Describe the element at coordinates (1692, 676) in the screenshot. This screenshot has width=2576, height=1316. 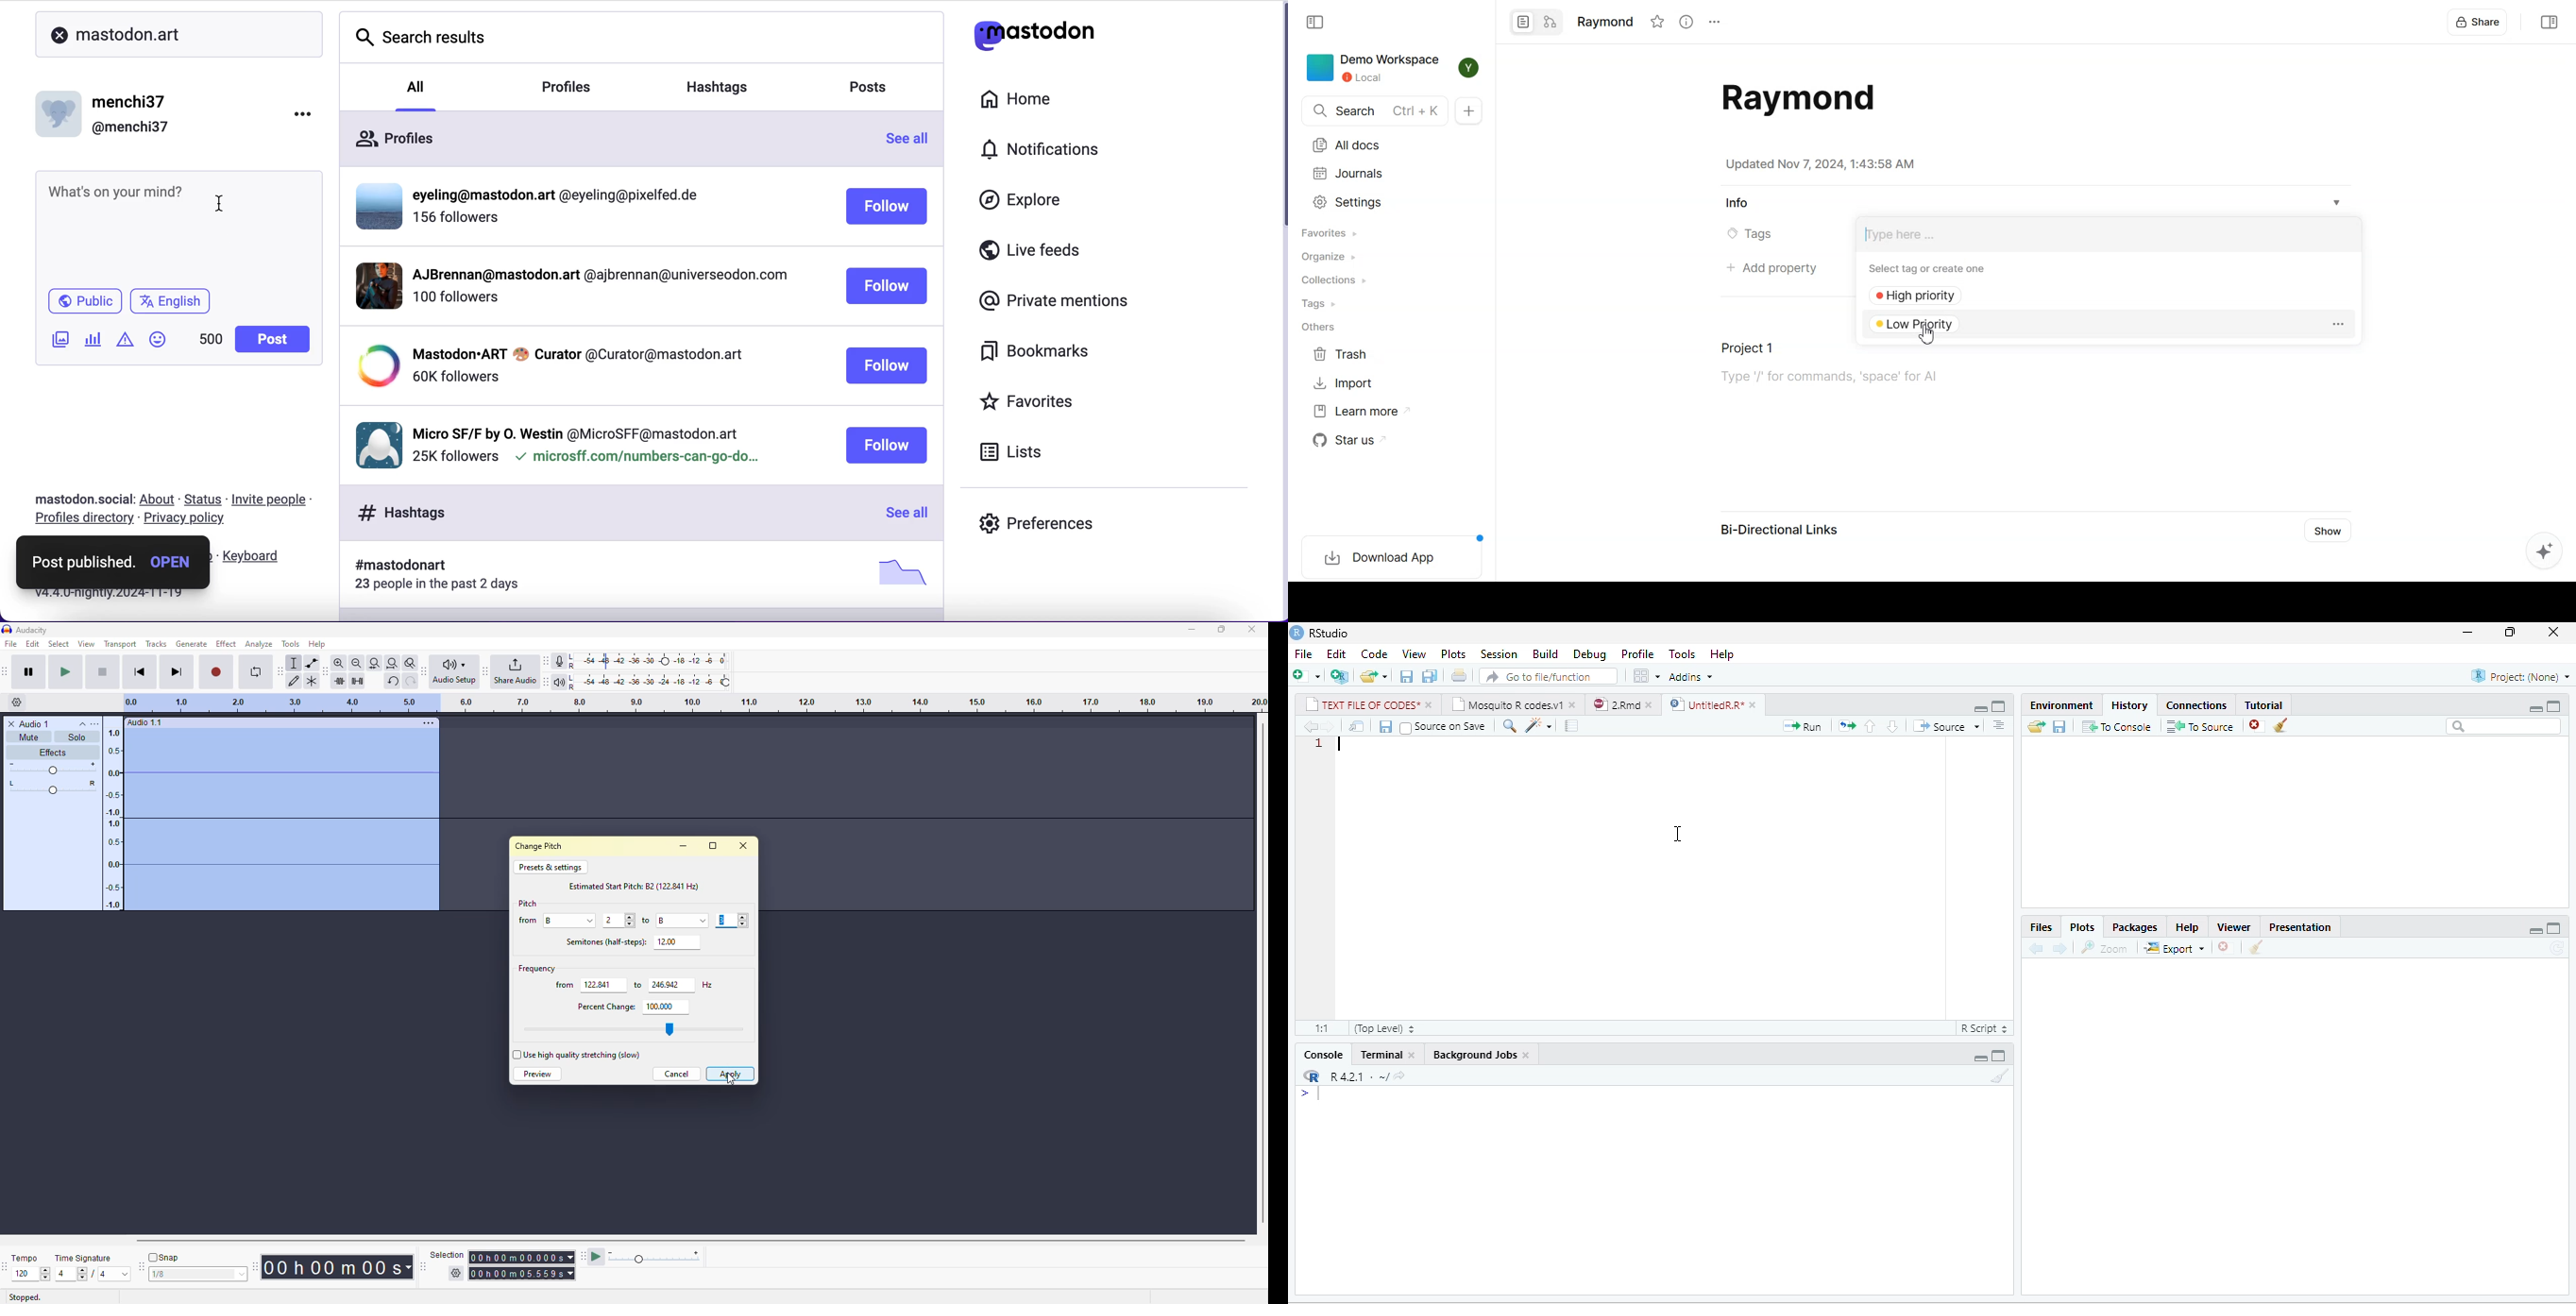
I see `Addins` at that location.